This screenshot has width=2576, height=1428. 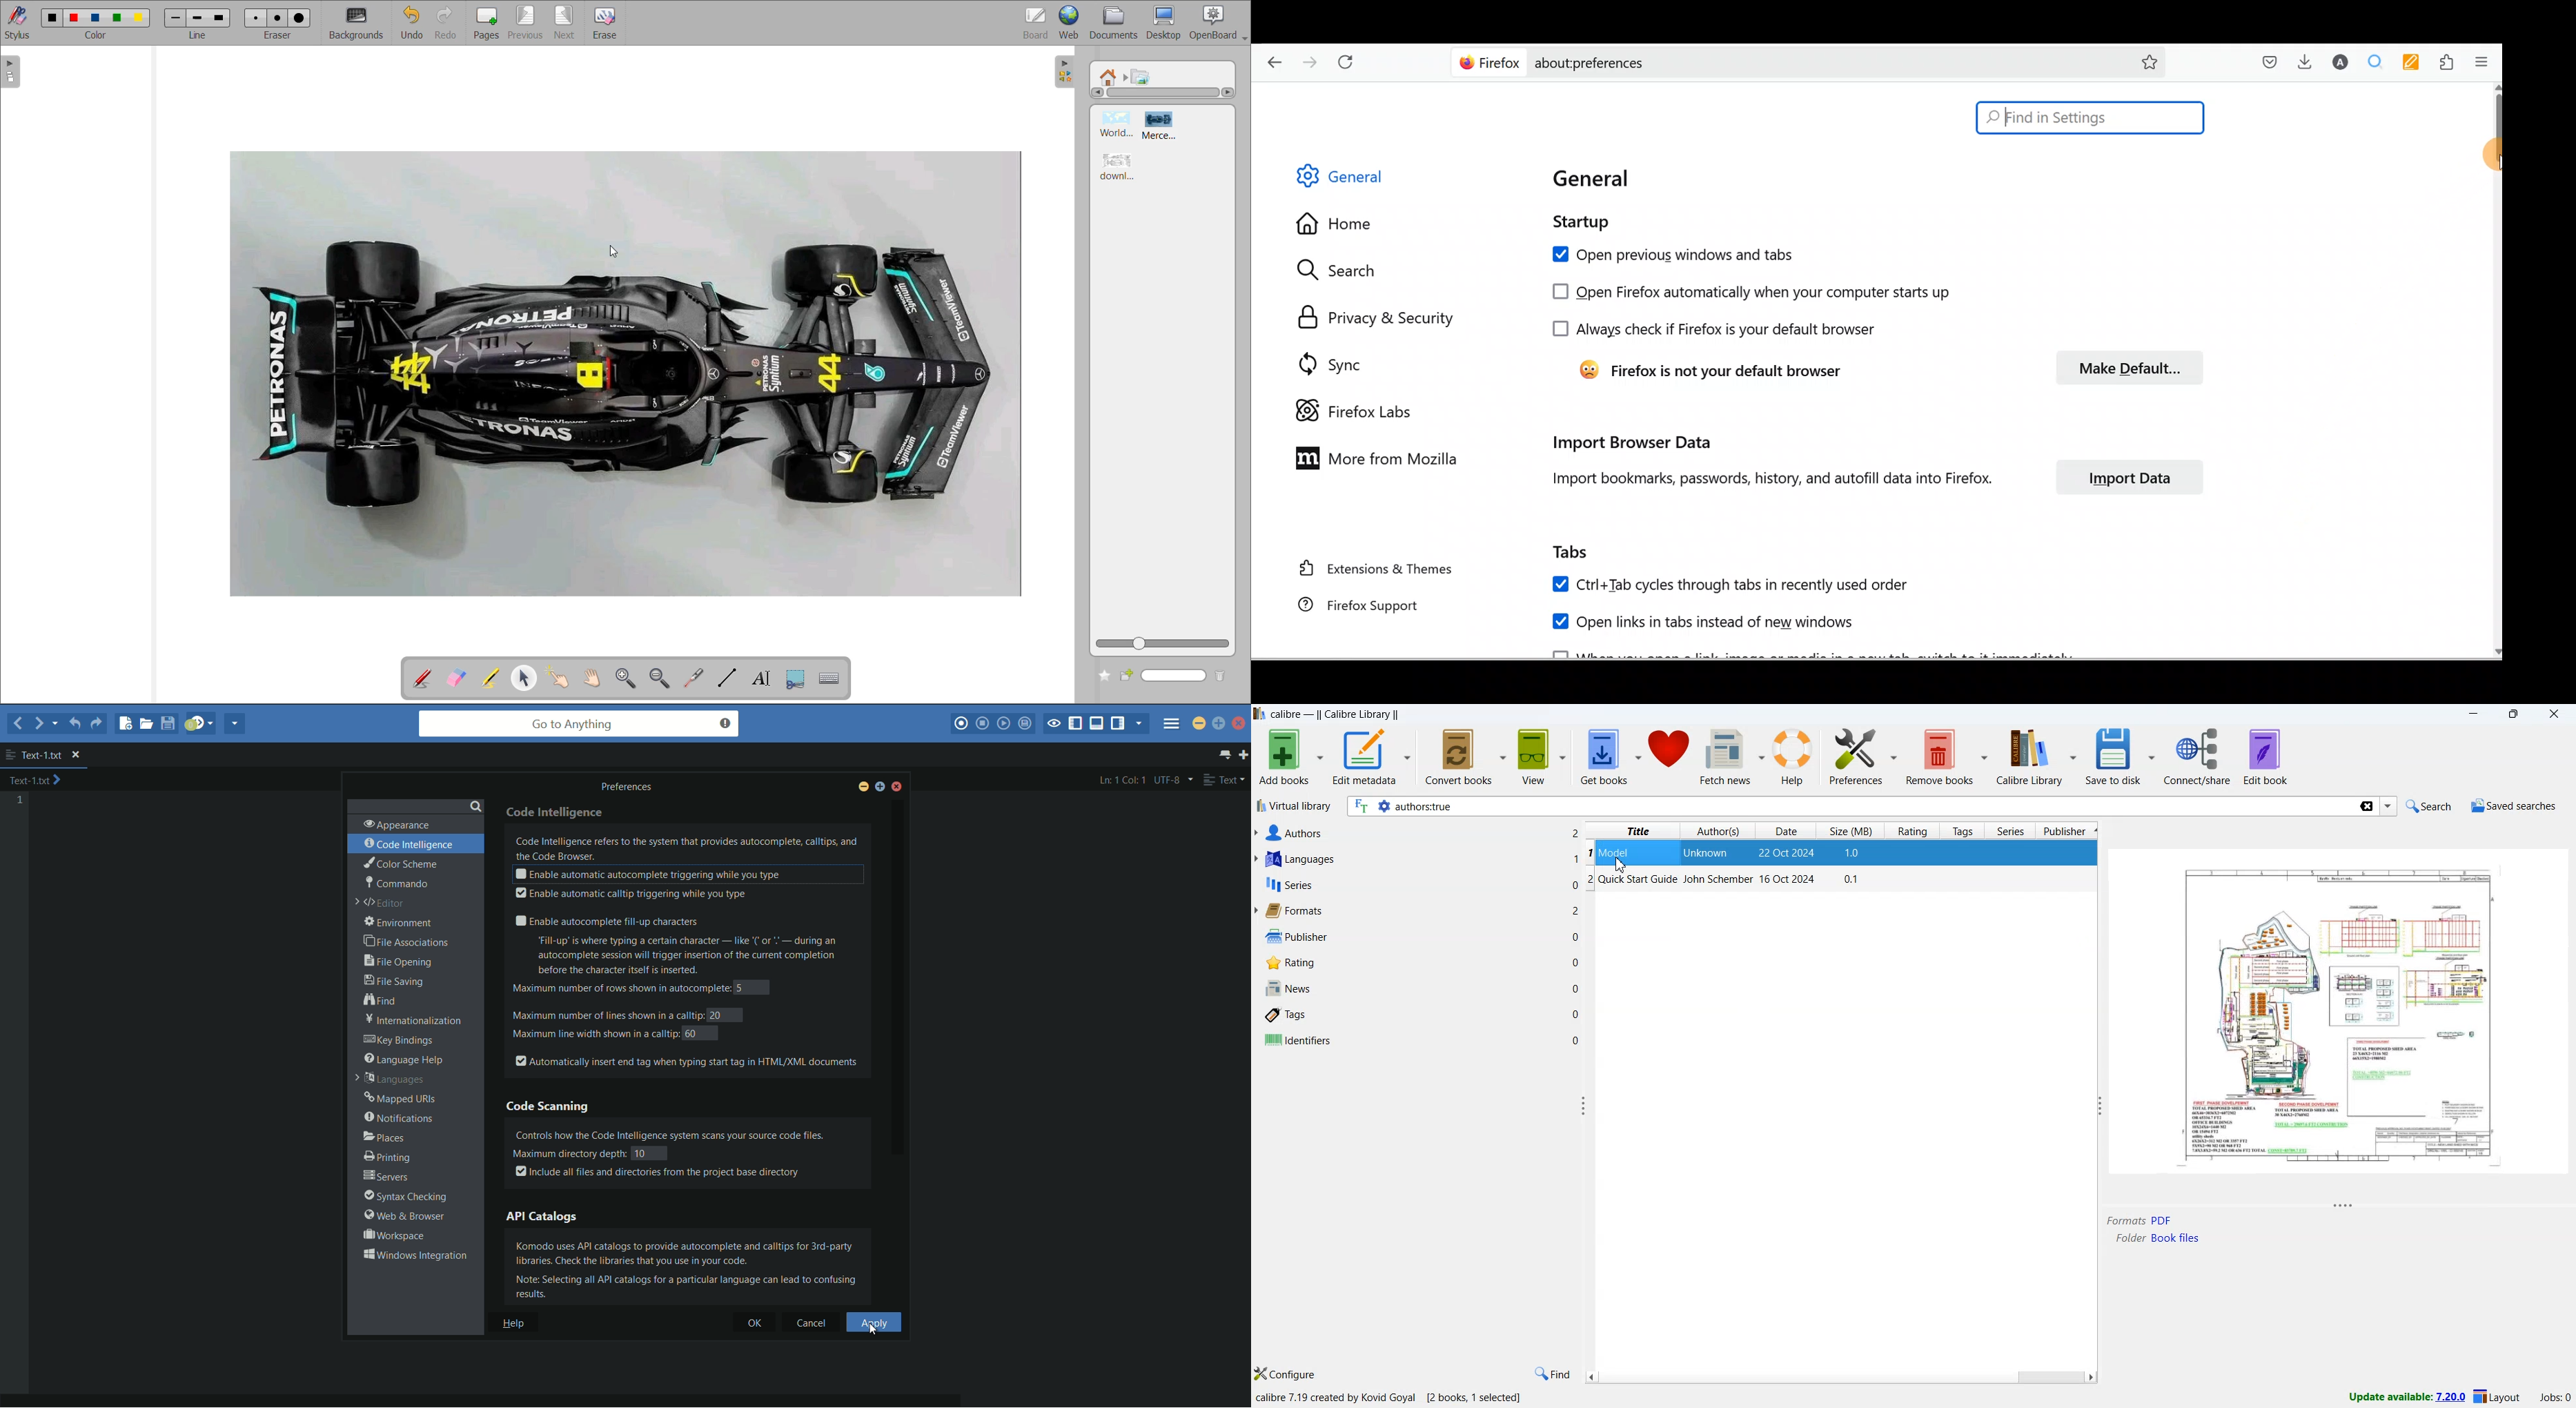 What do you see at coordinates (2426, 805) in the screenshot?
I see `search` at bounding box center [2426, 805].